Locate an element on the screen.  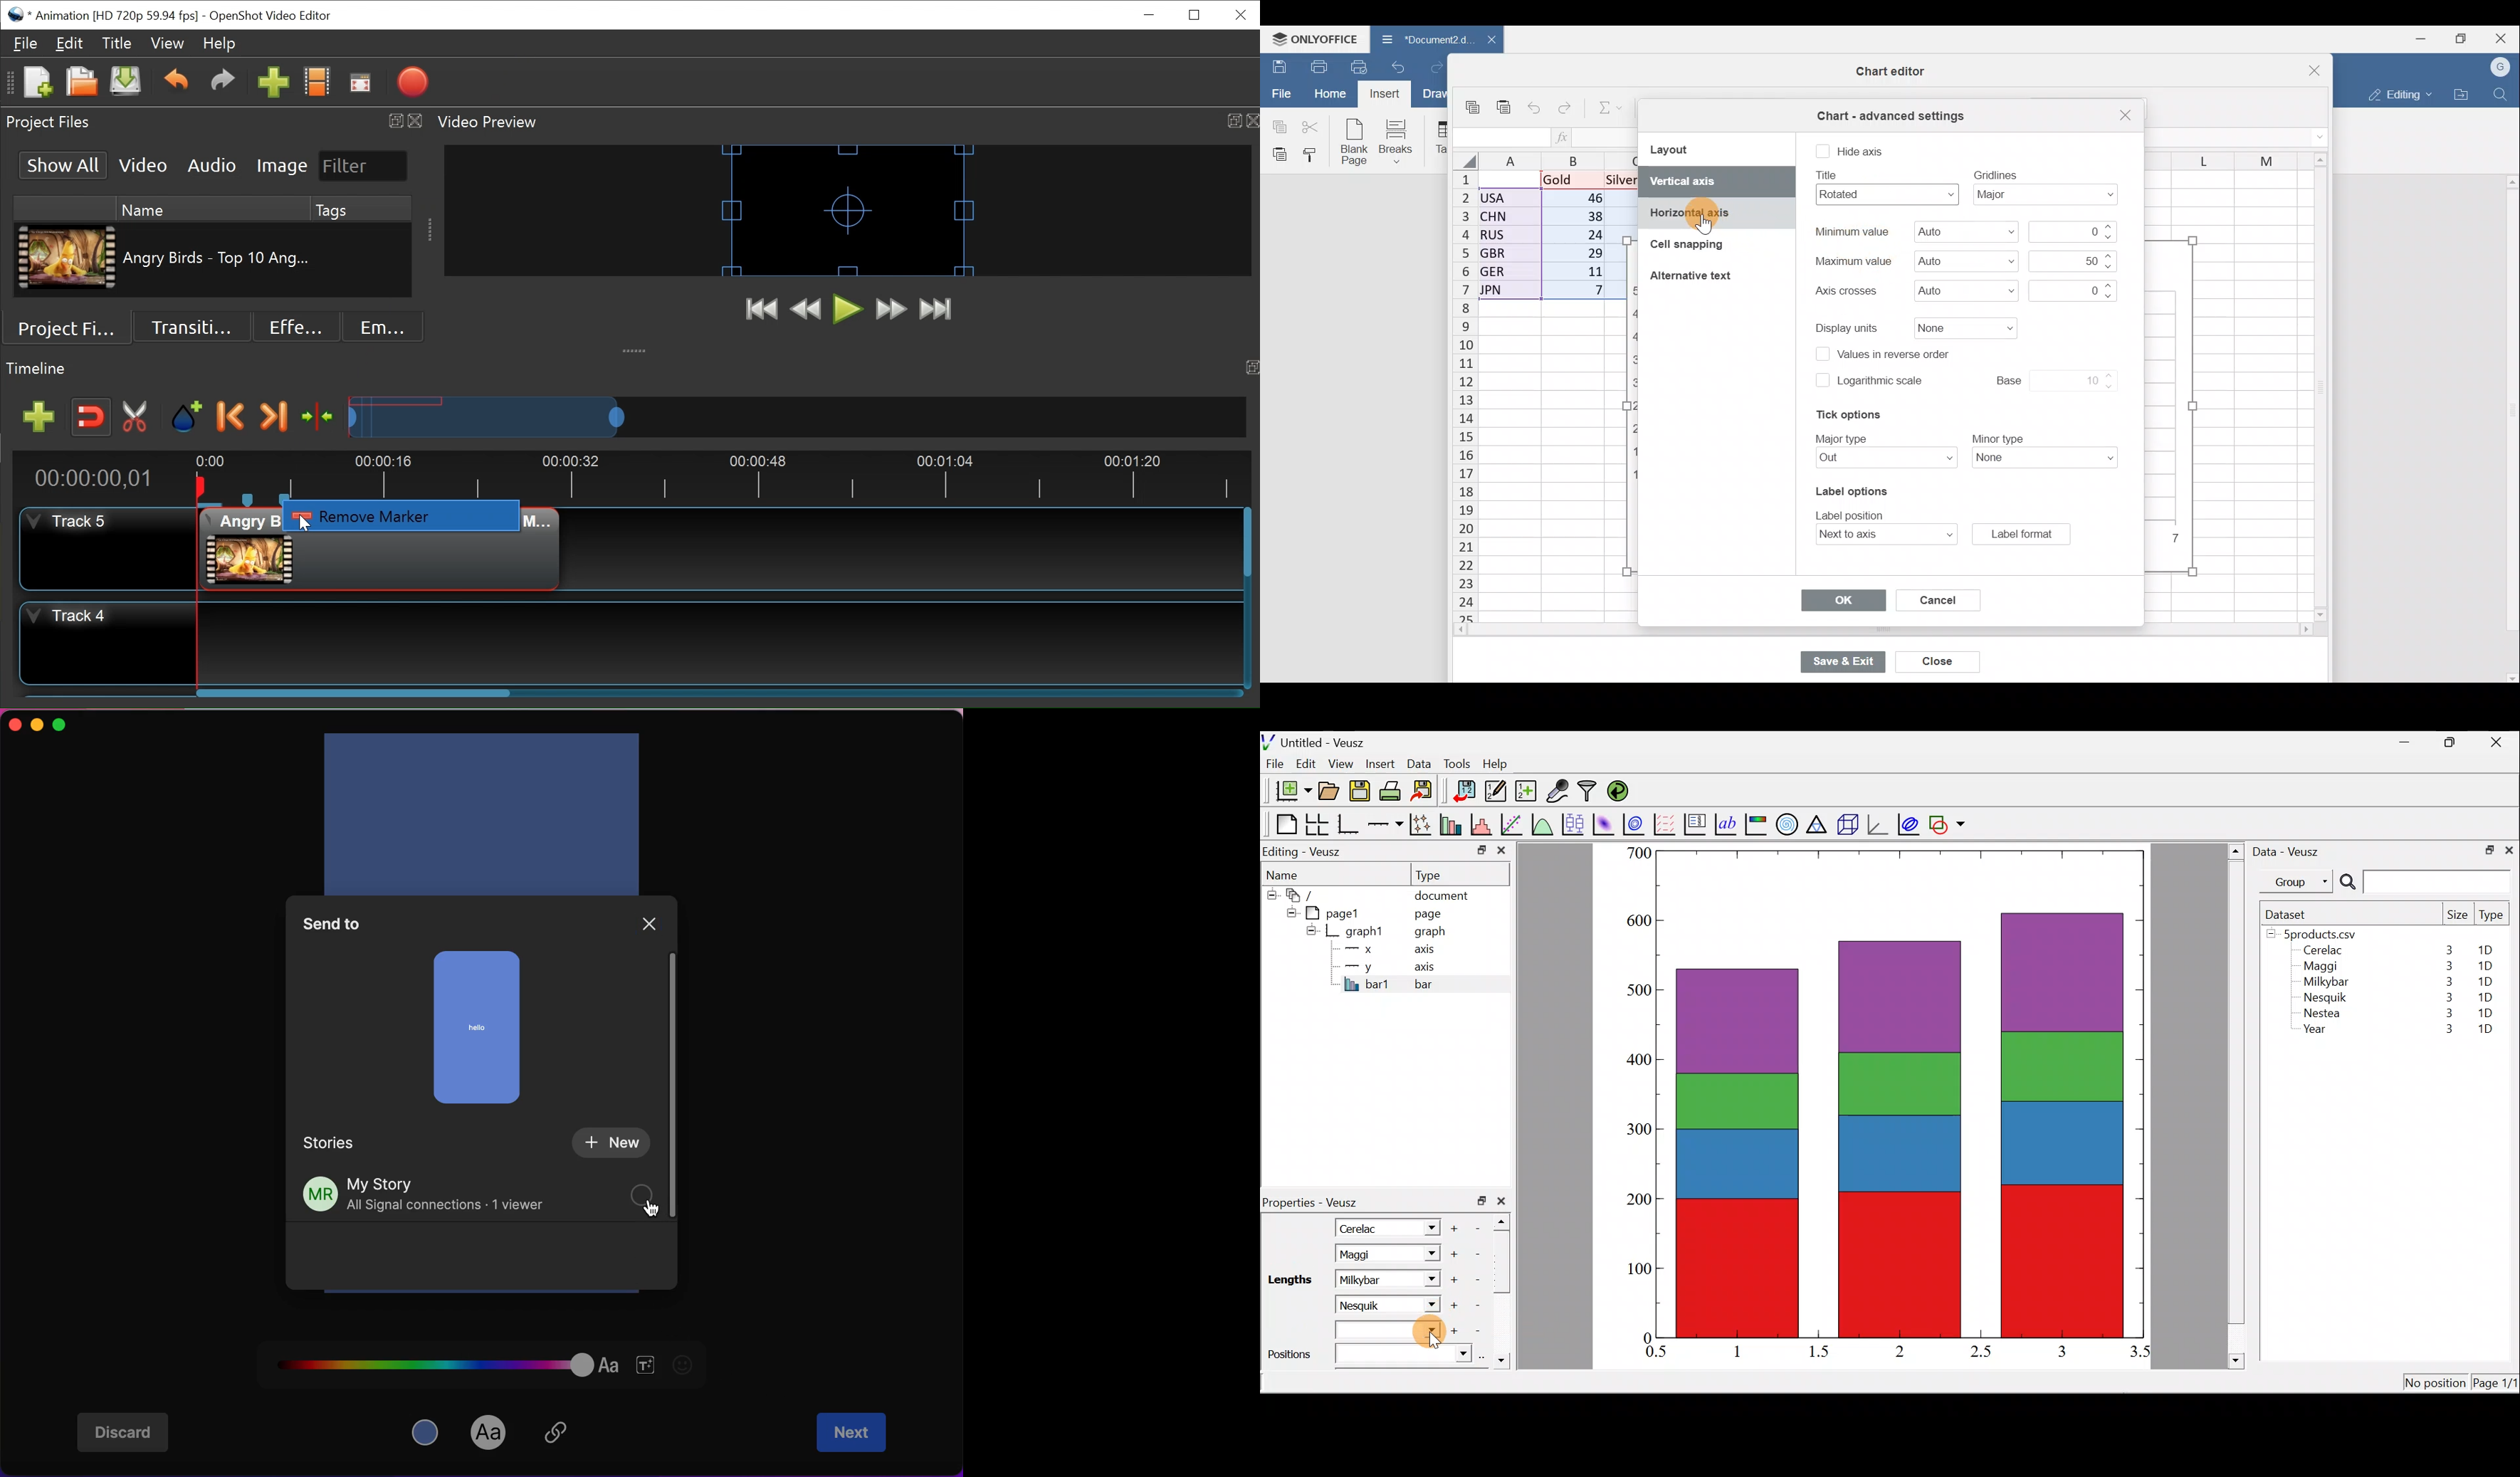
Video Preview Panel is located at coordinates (847, 123).